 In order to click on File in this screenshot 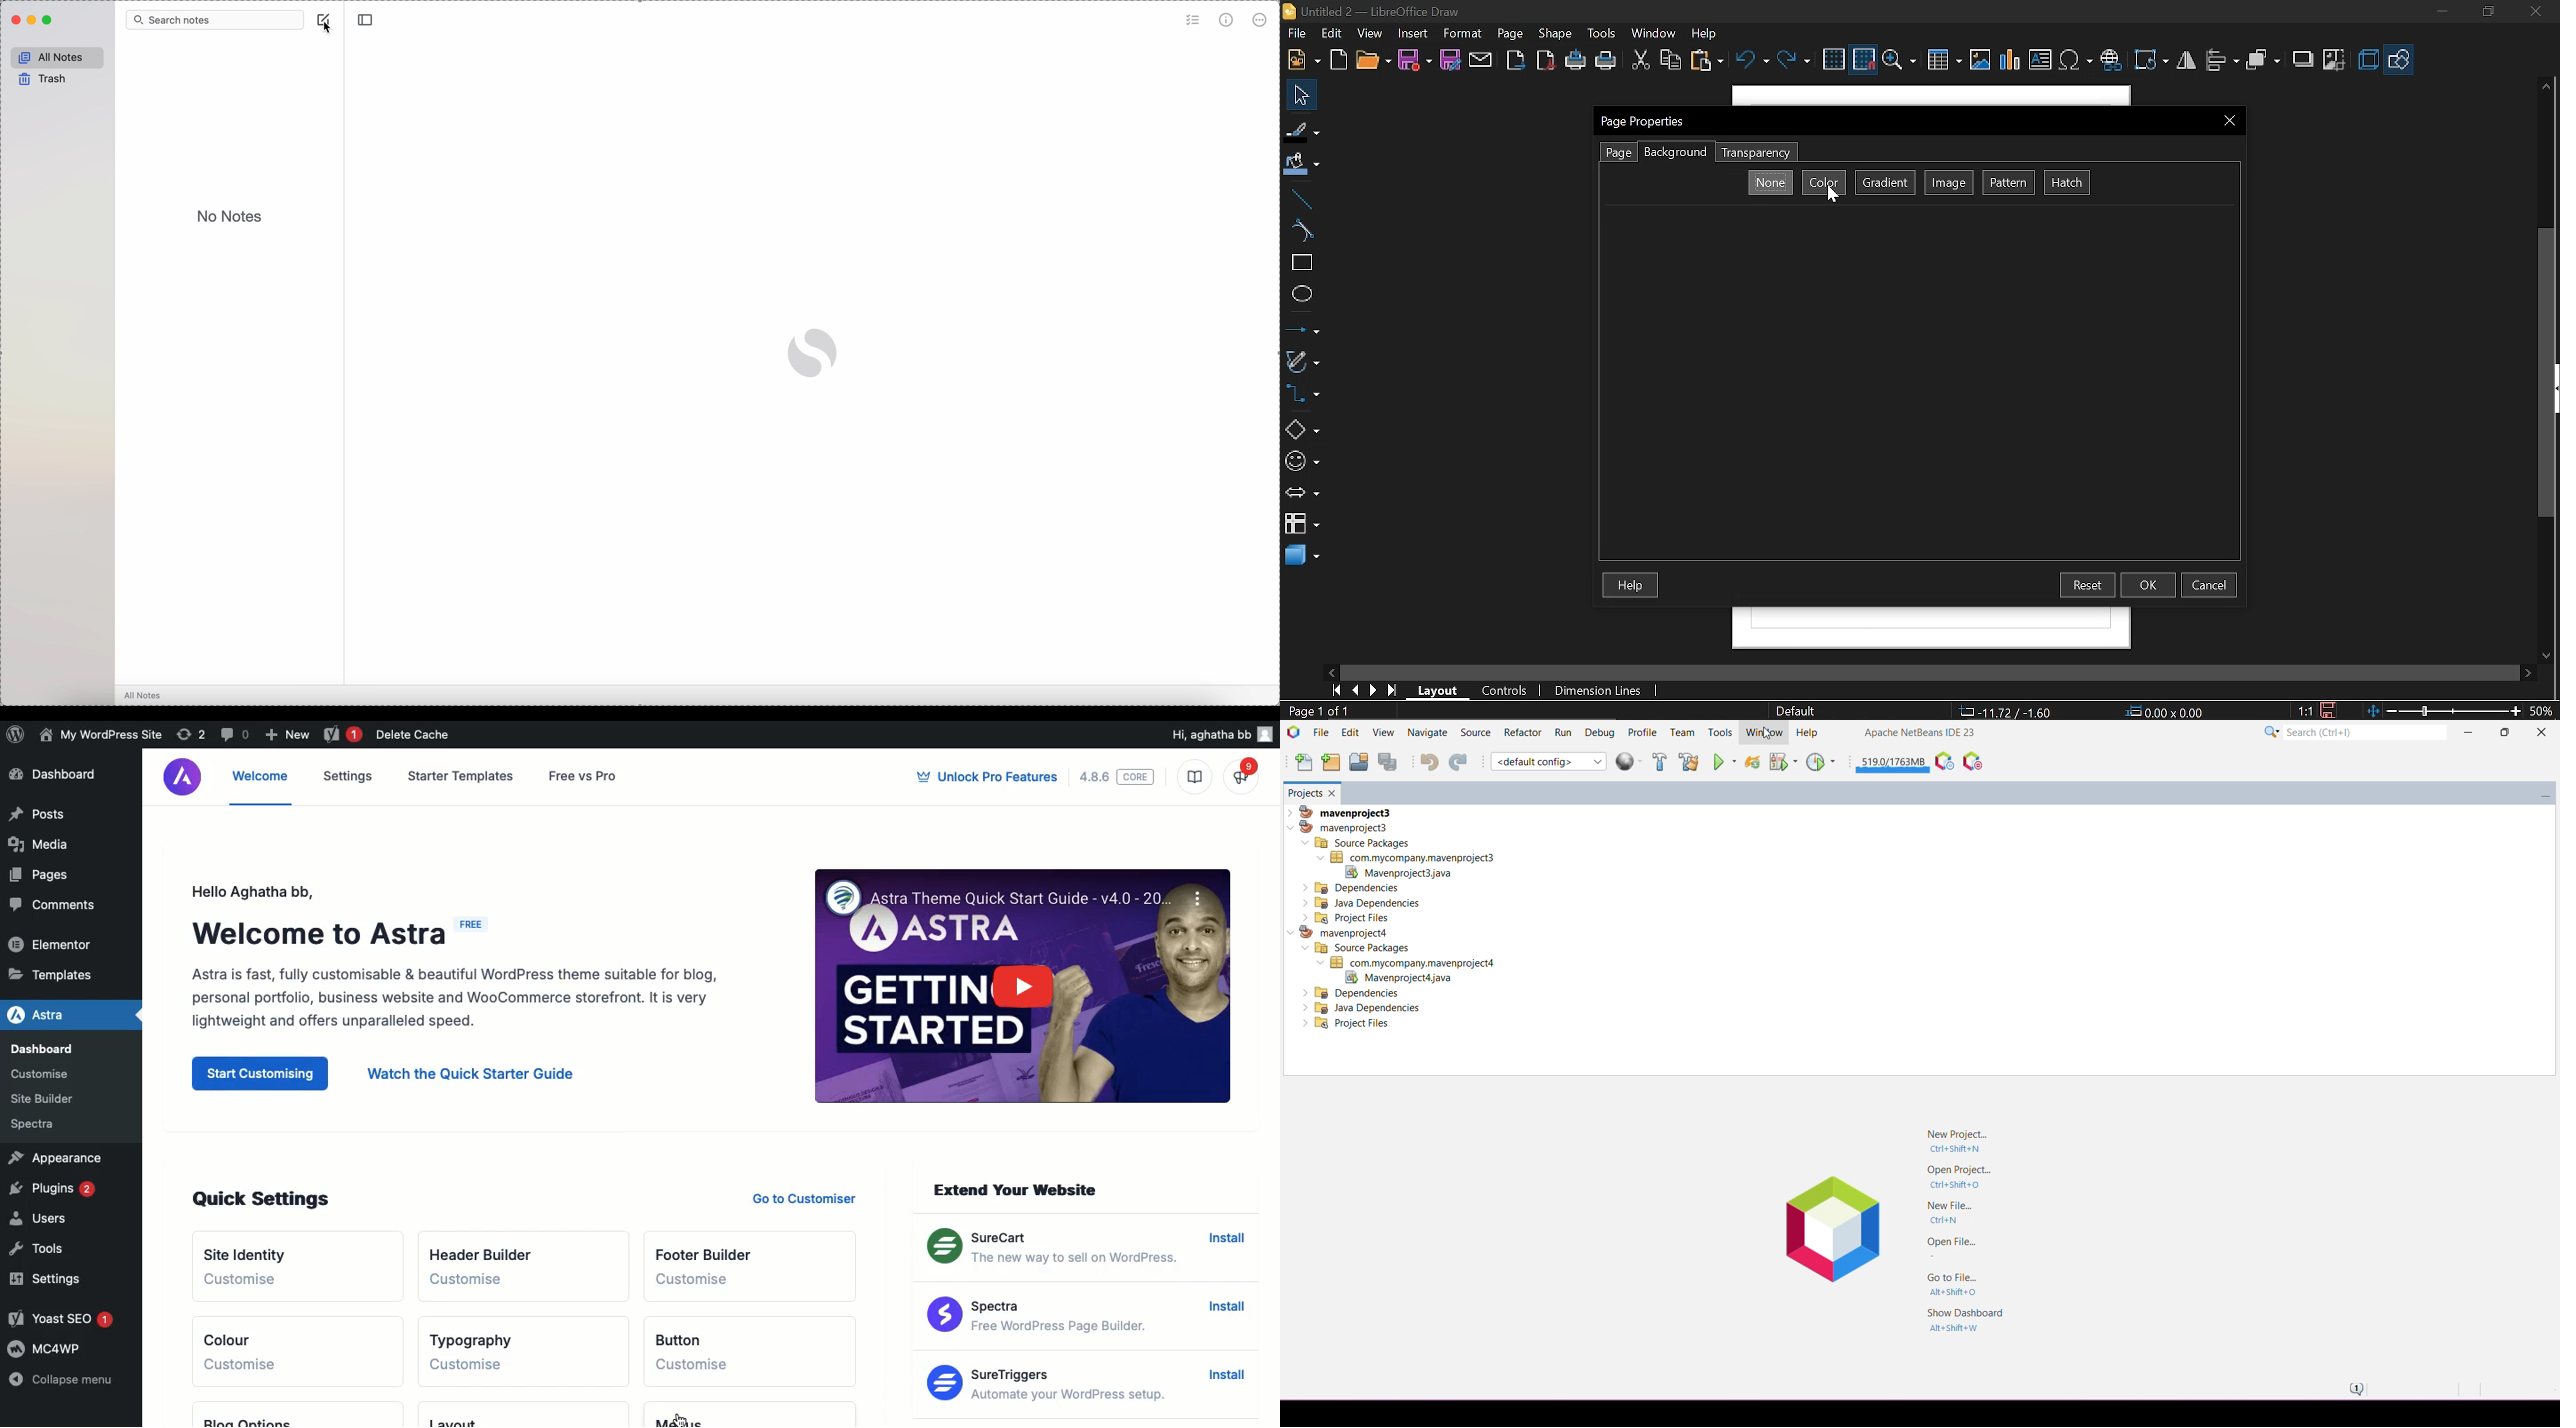, I will do `click(1321, 732)`.